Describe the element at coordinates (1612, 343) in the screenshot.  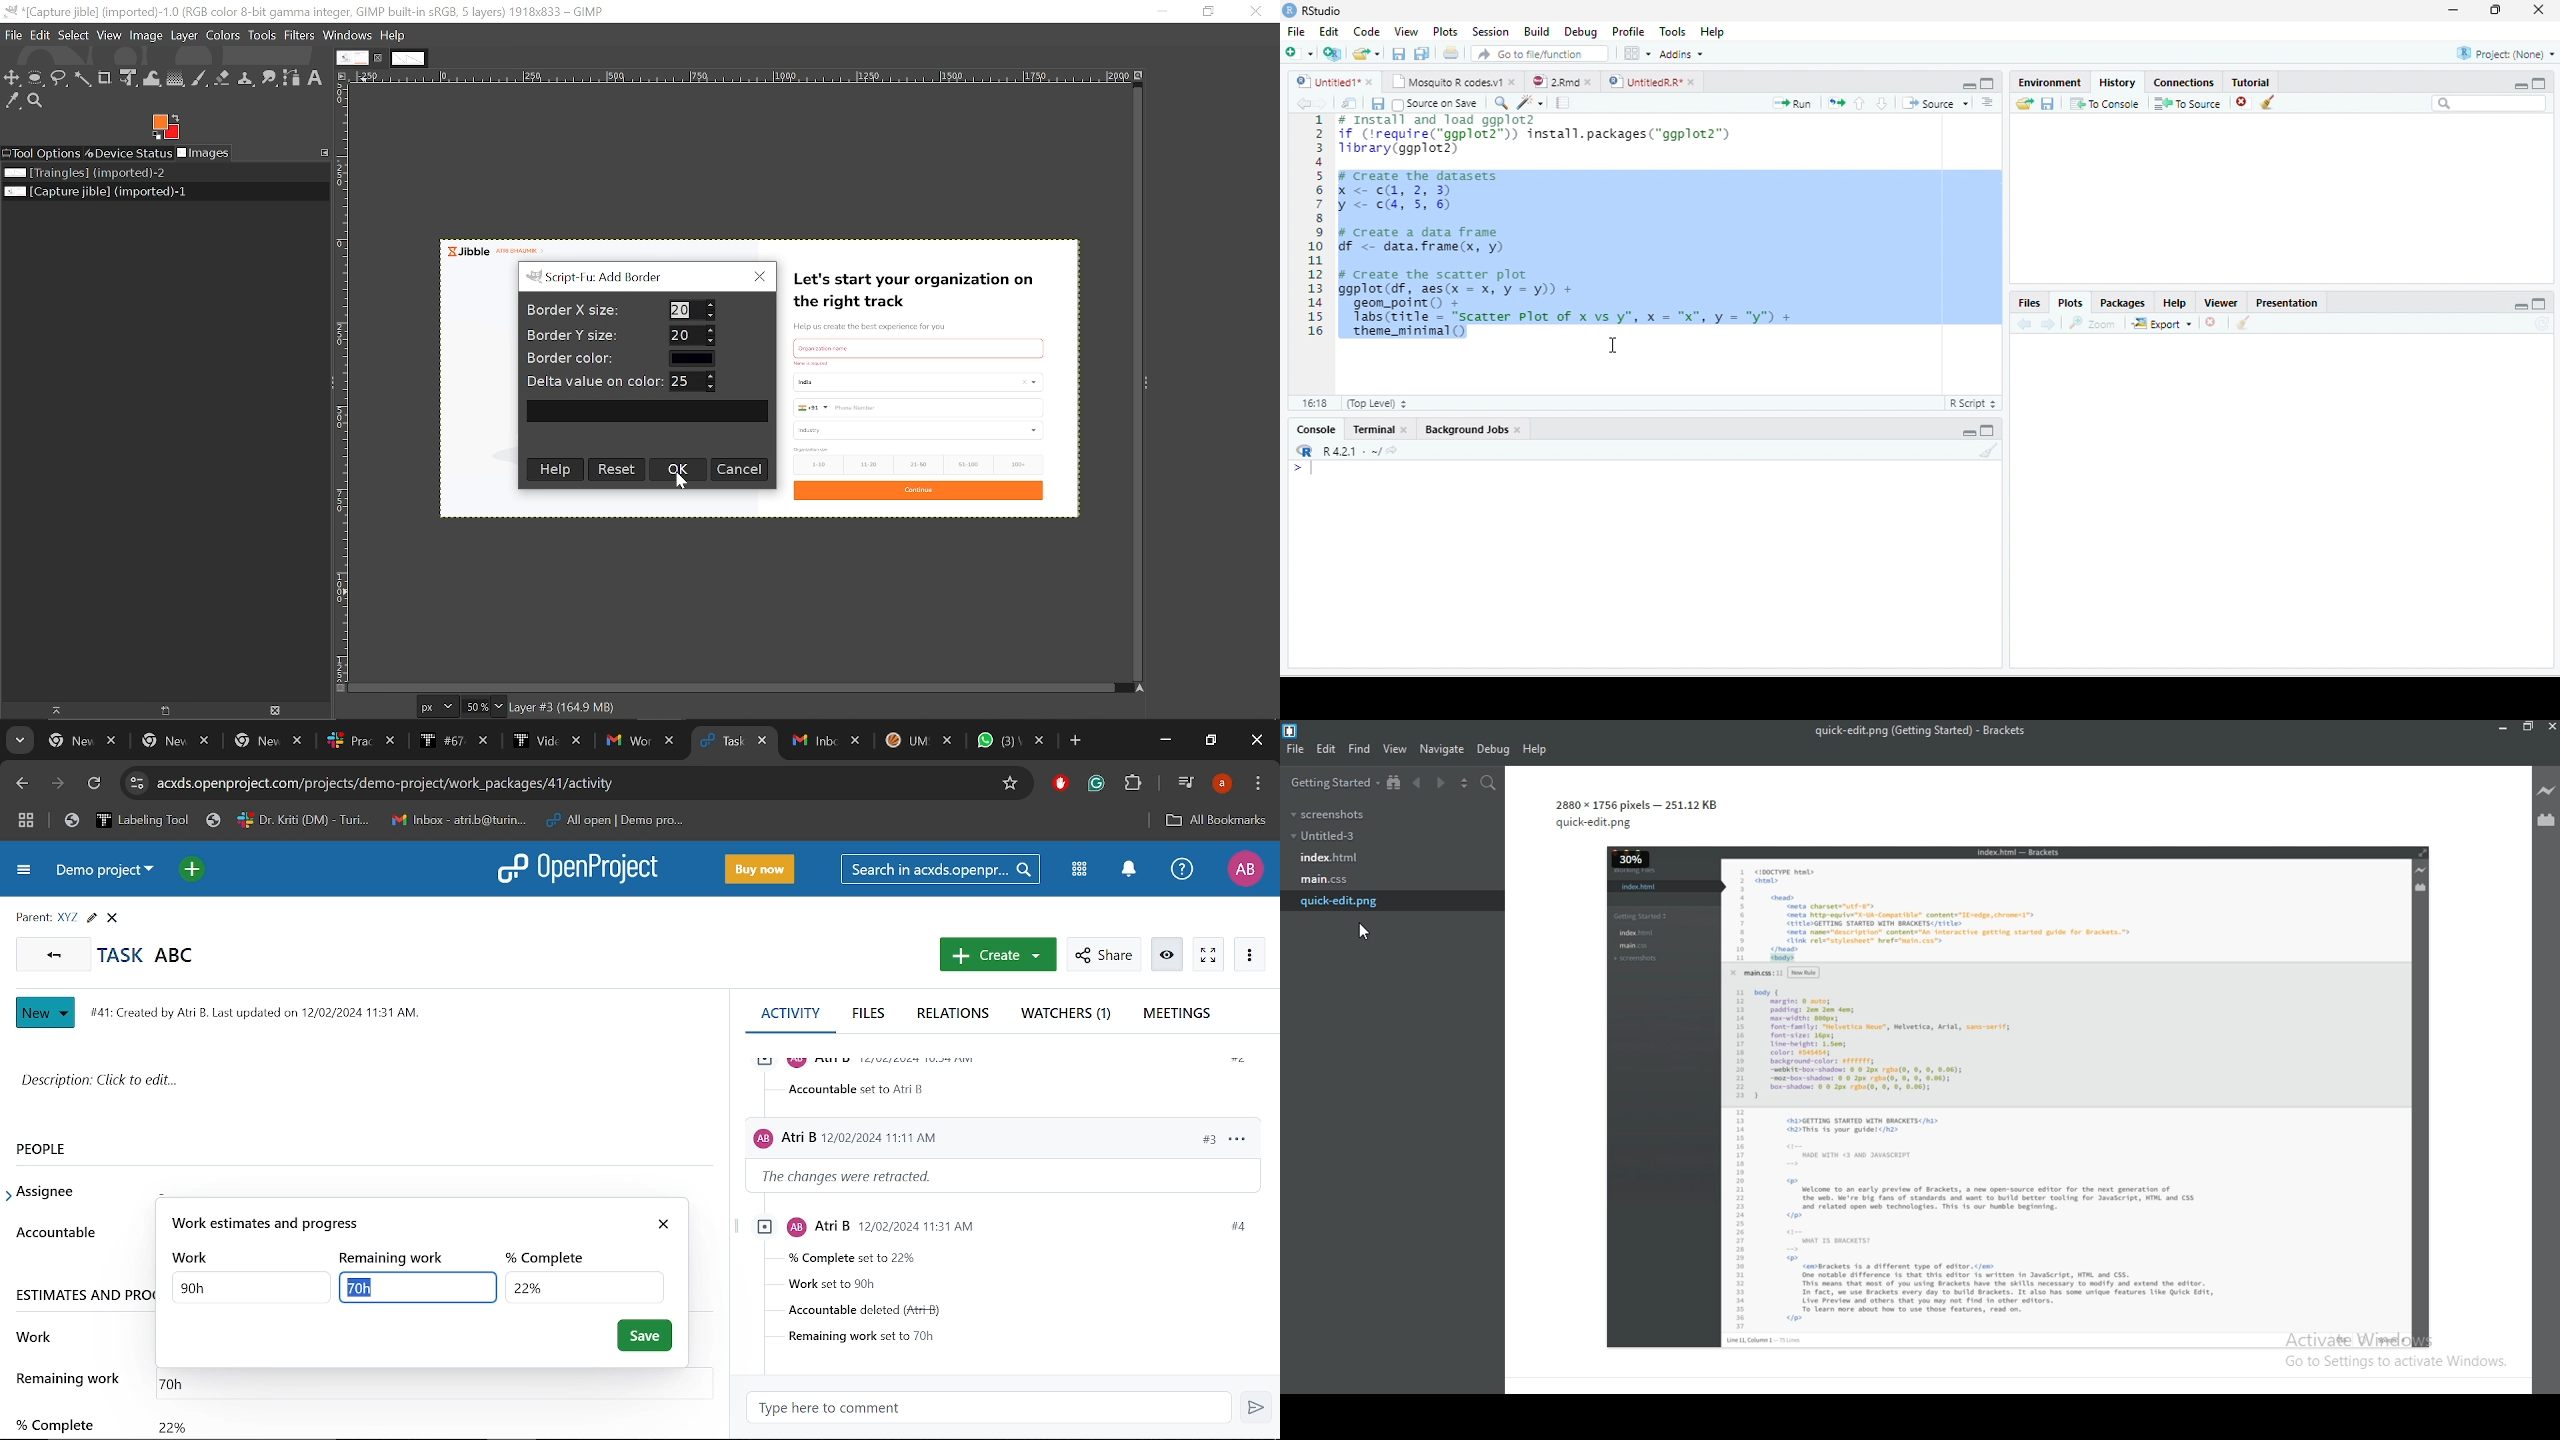
I see `cursor` at that location.